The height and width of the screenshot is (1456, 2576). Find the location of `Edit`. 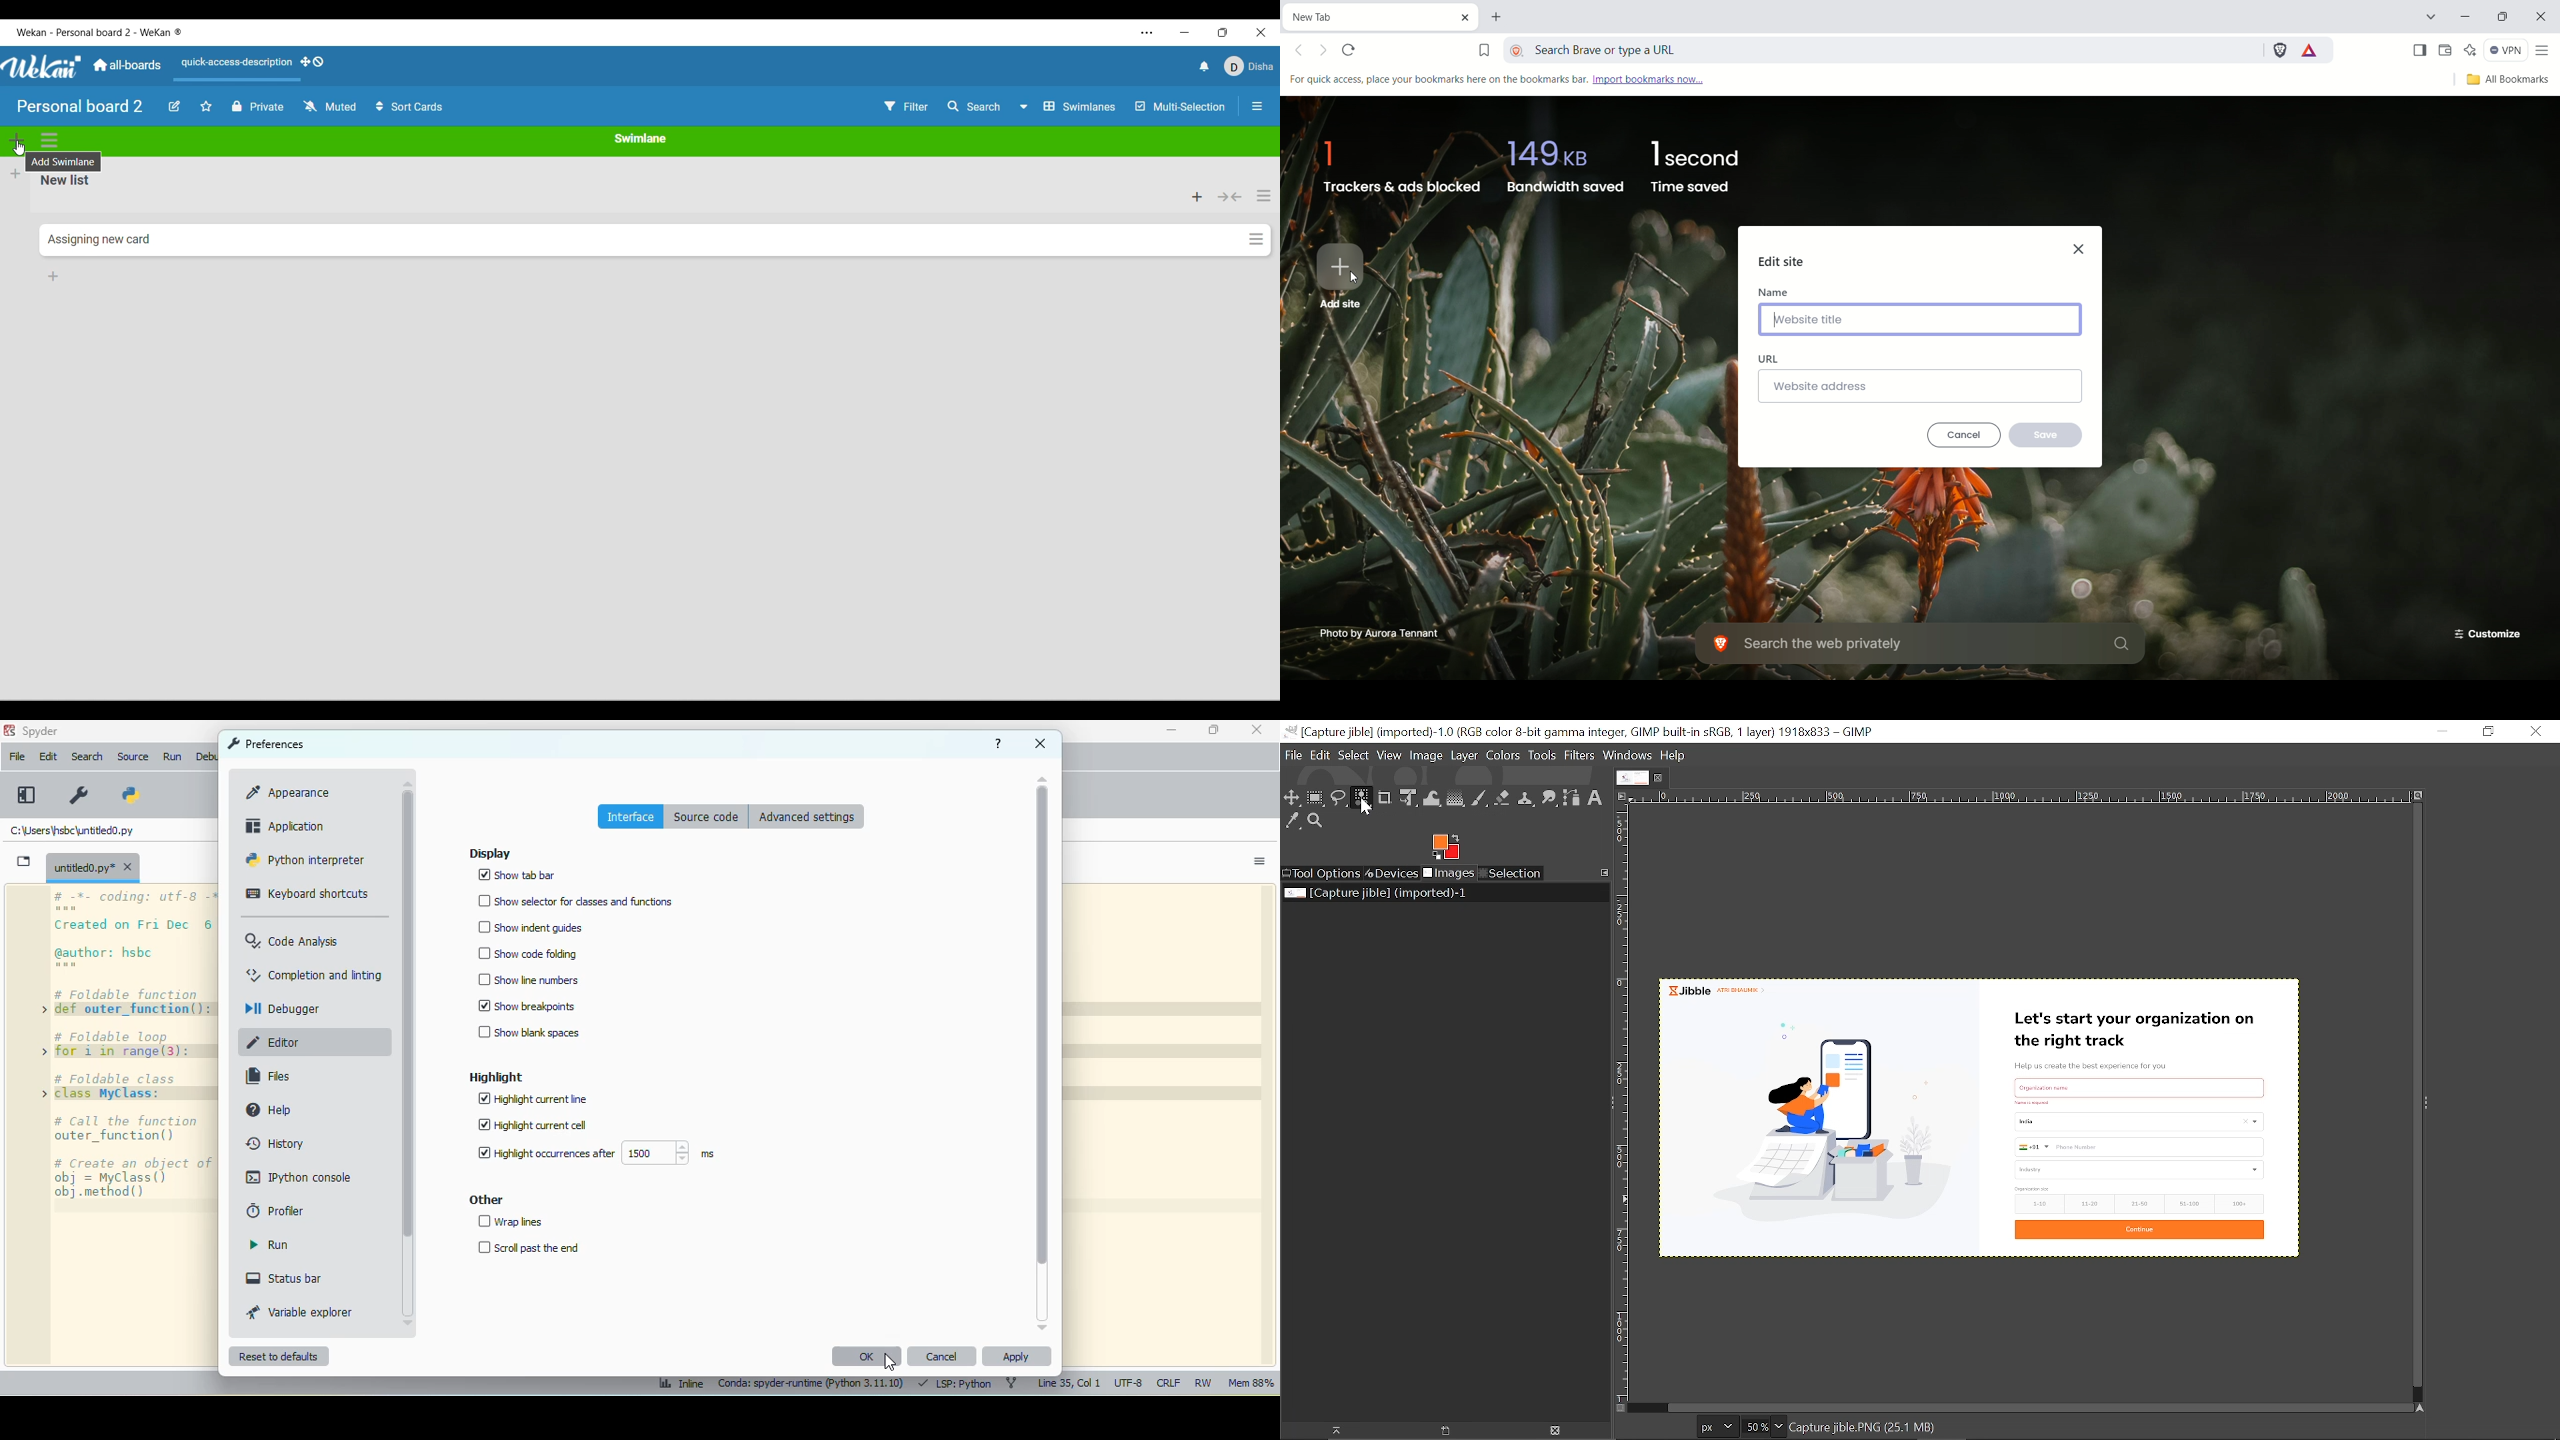

Edit is located at coordinates (1321, 754).